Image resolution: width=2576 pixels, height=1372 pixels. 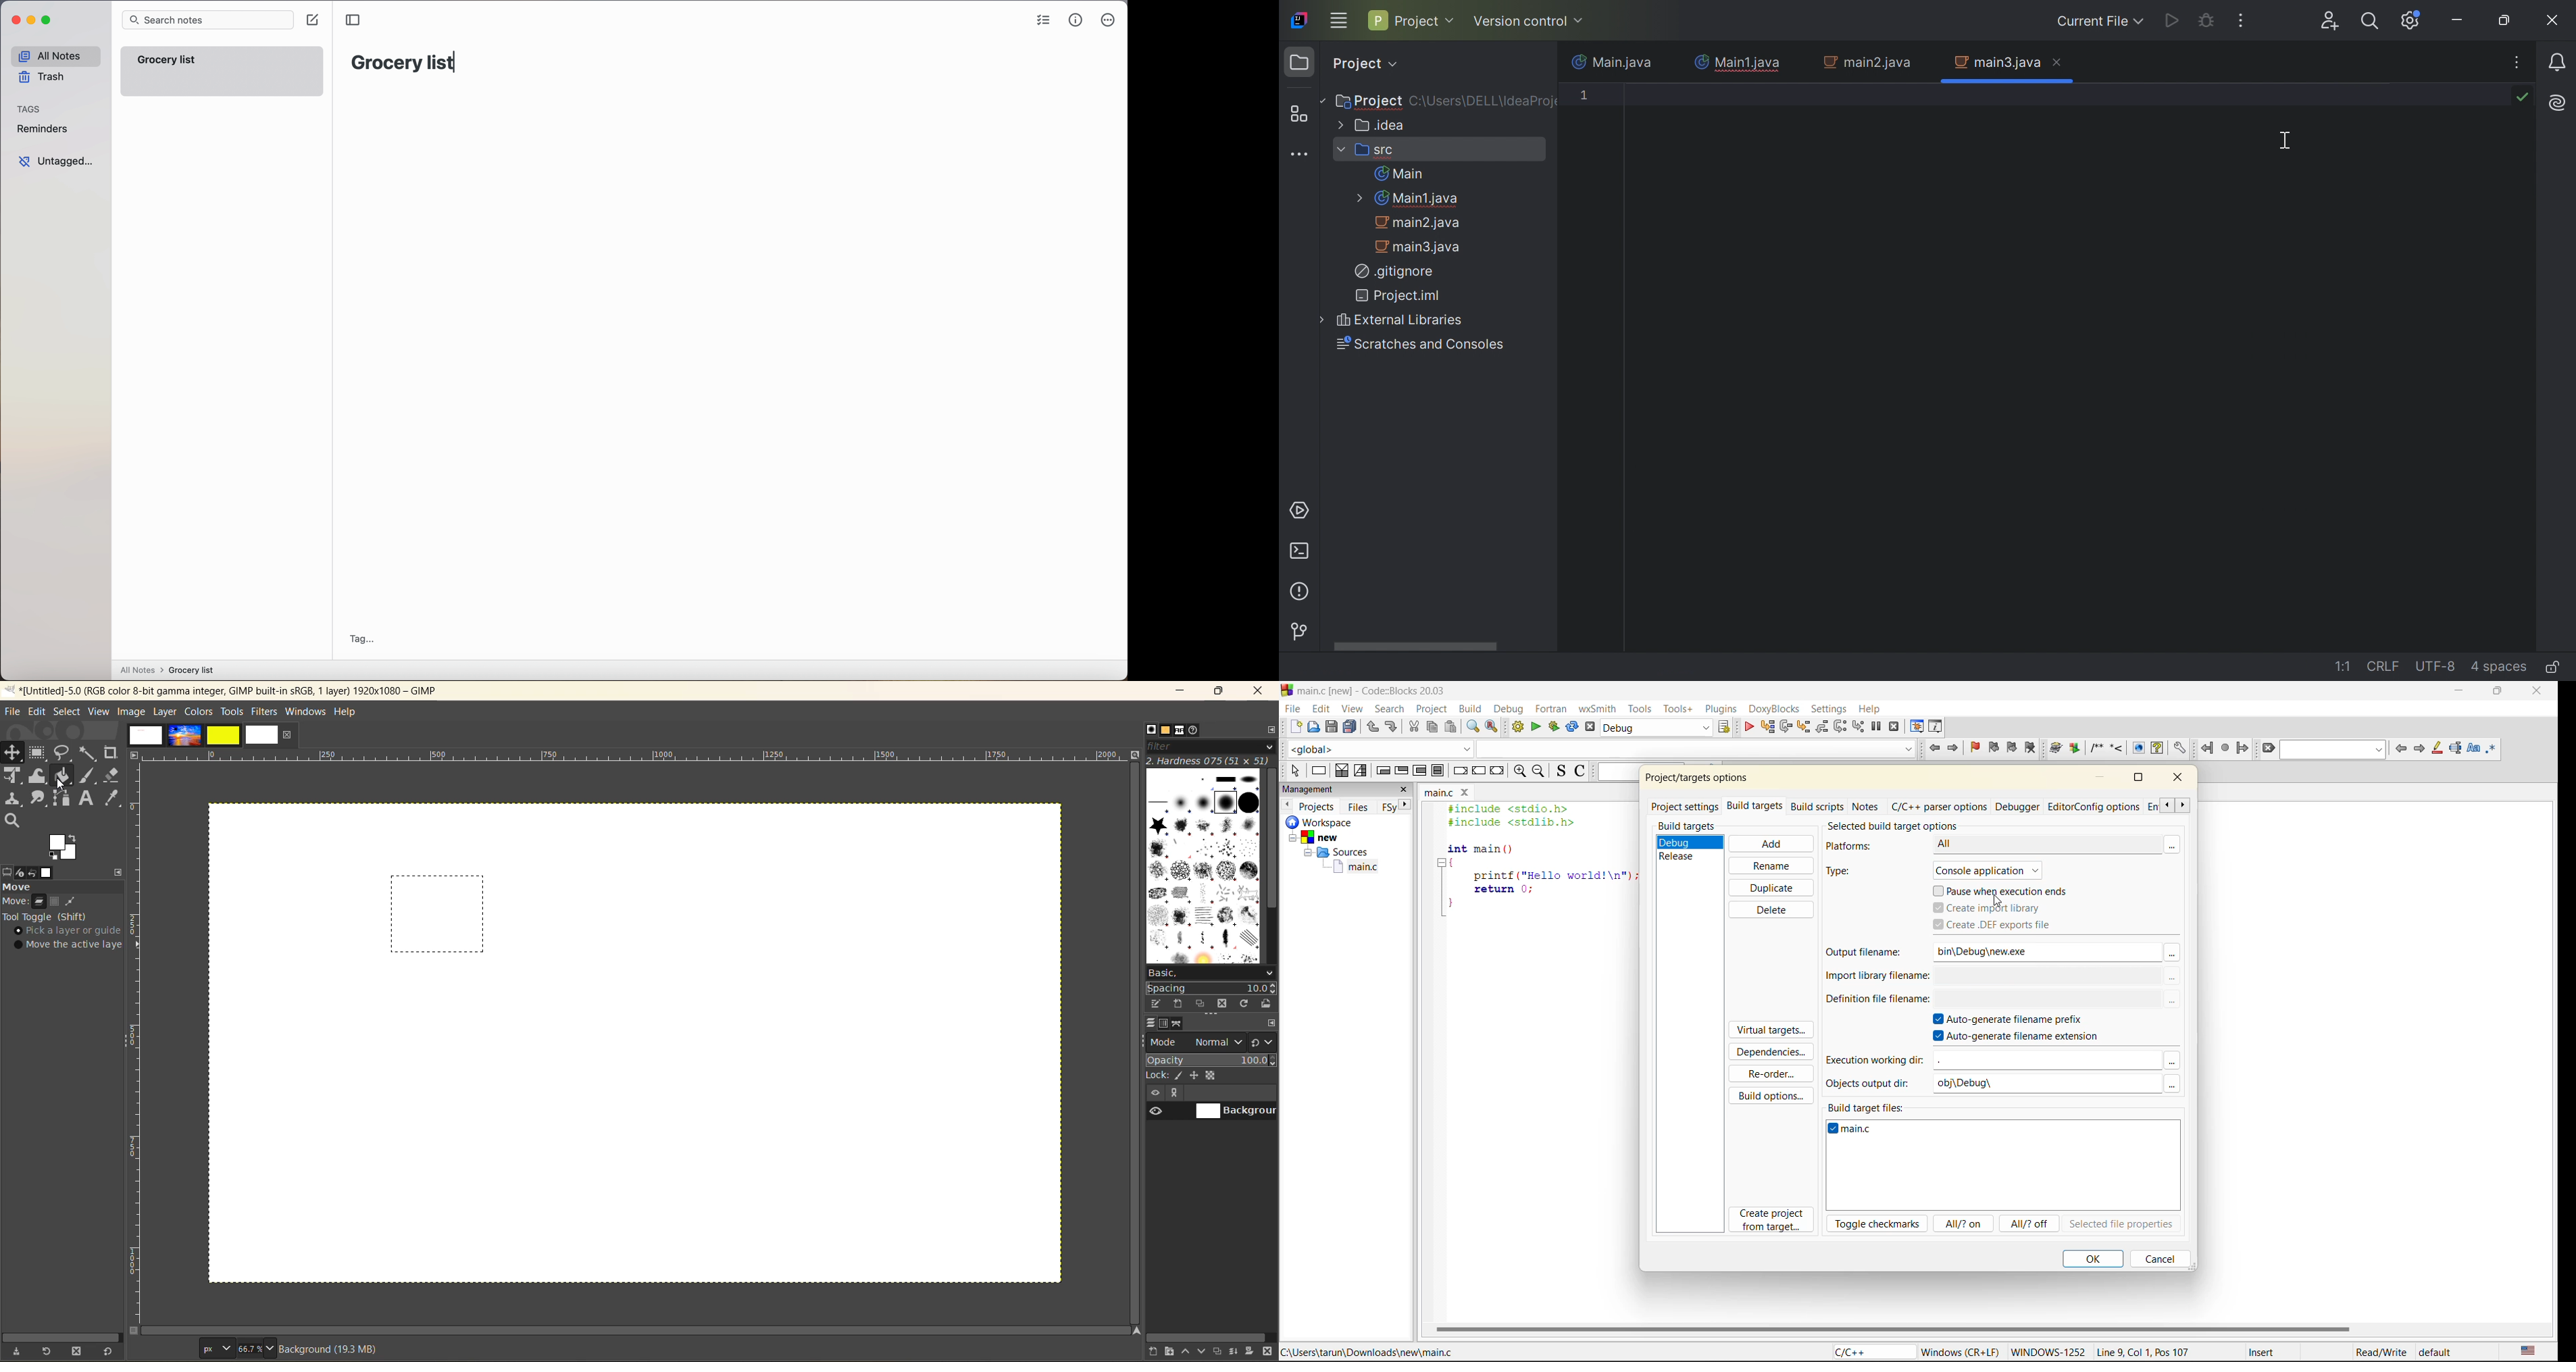 I want to click on metrics, so click(x=1075, y=21).